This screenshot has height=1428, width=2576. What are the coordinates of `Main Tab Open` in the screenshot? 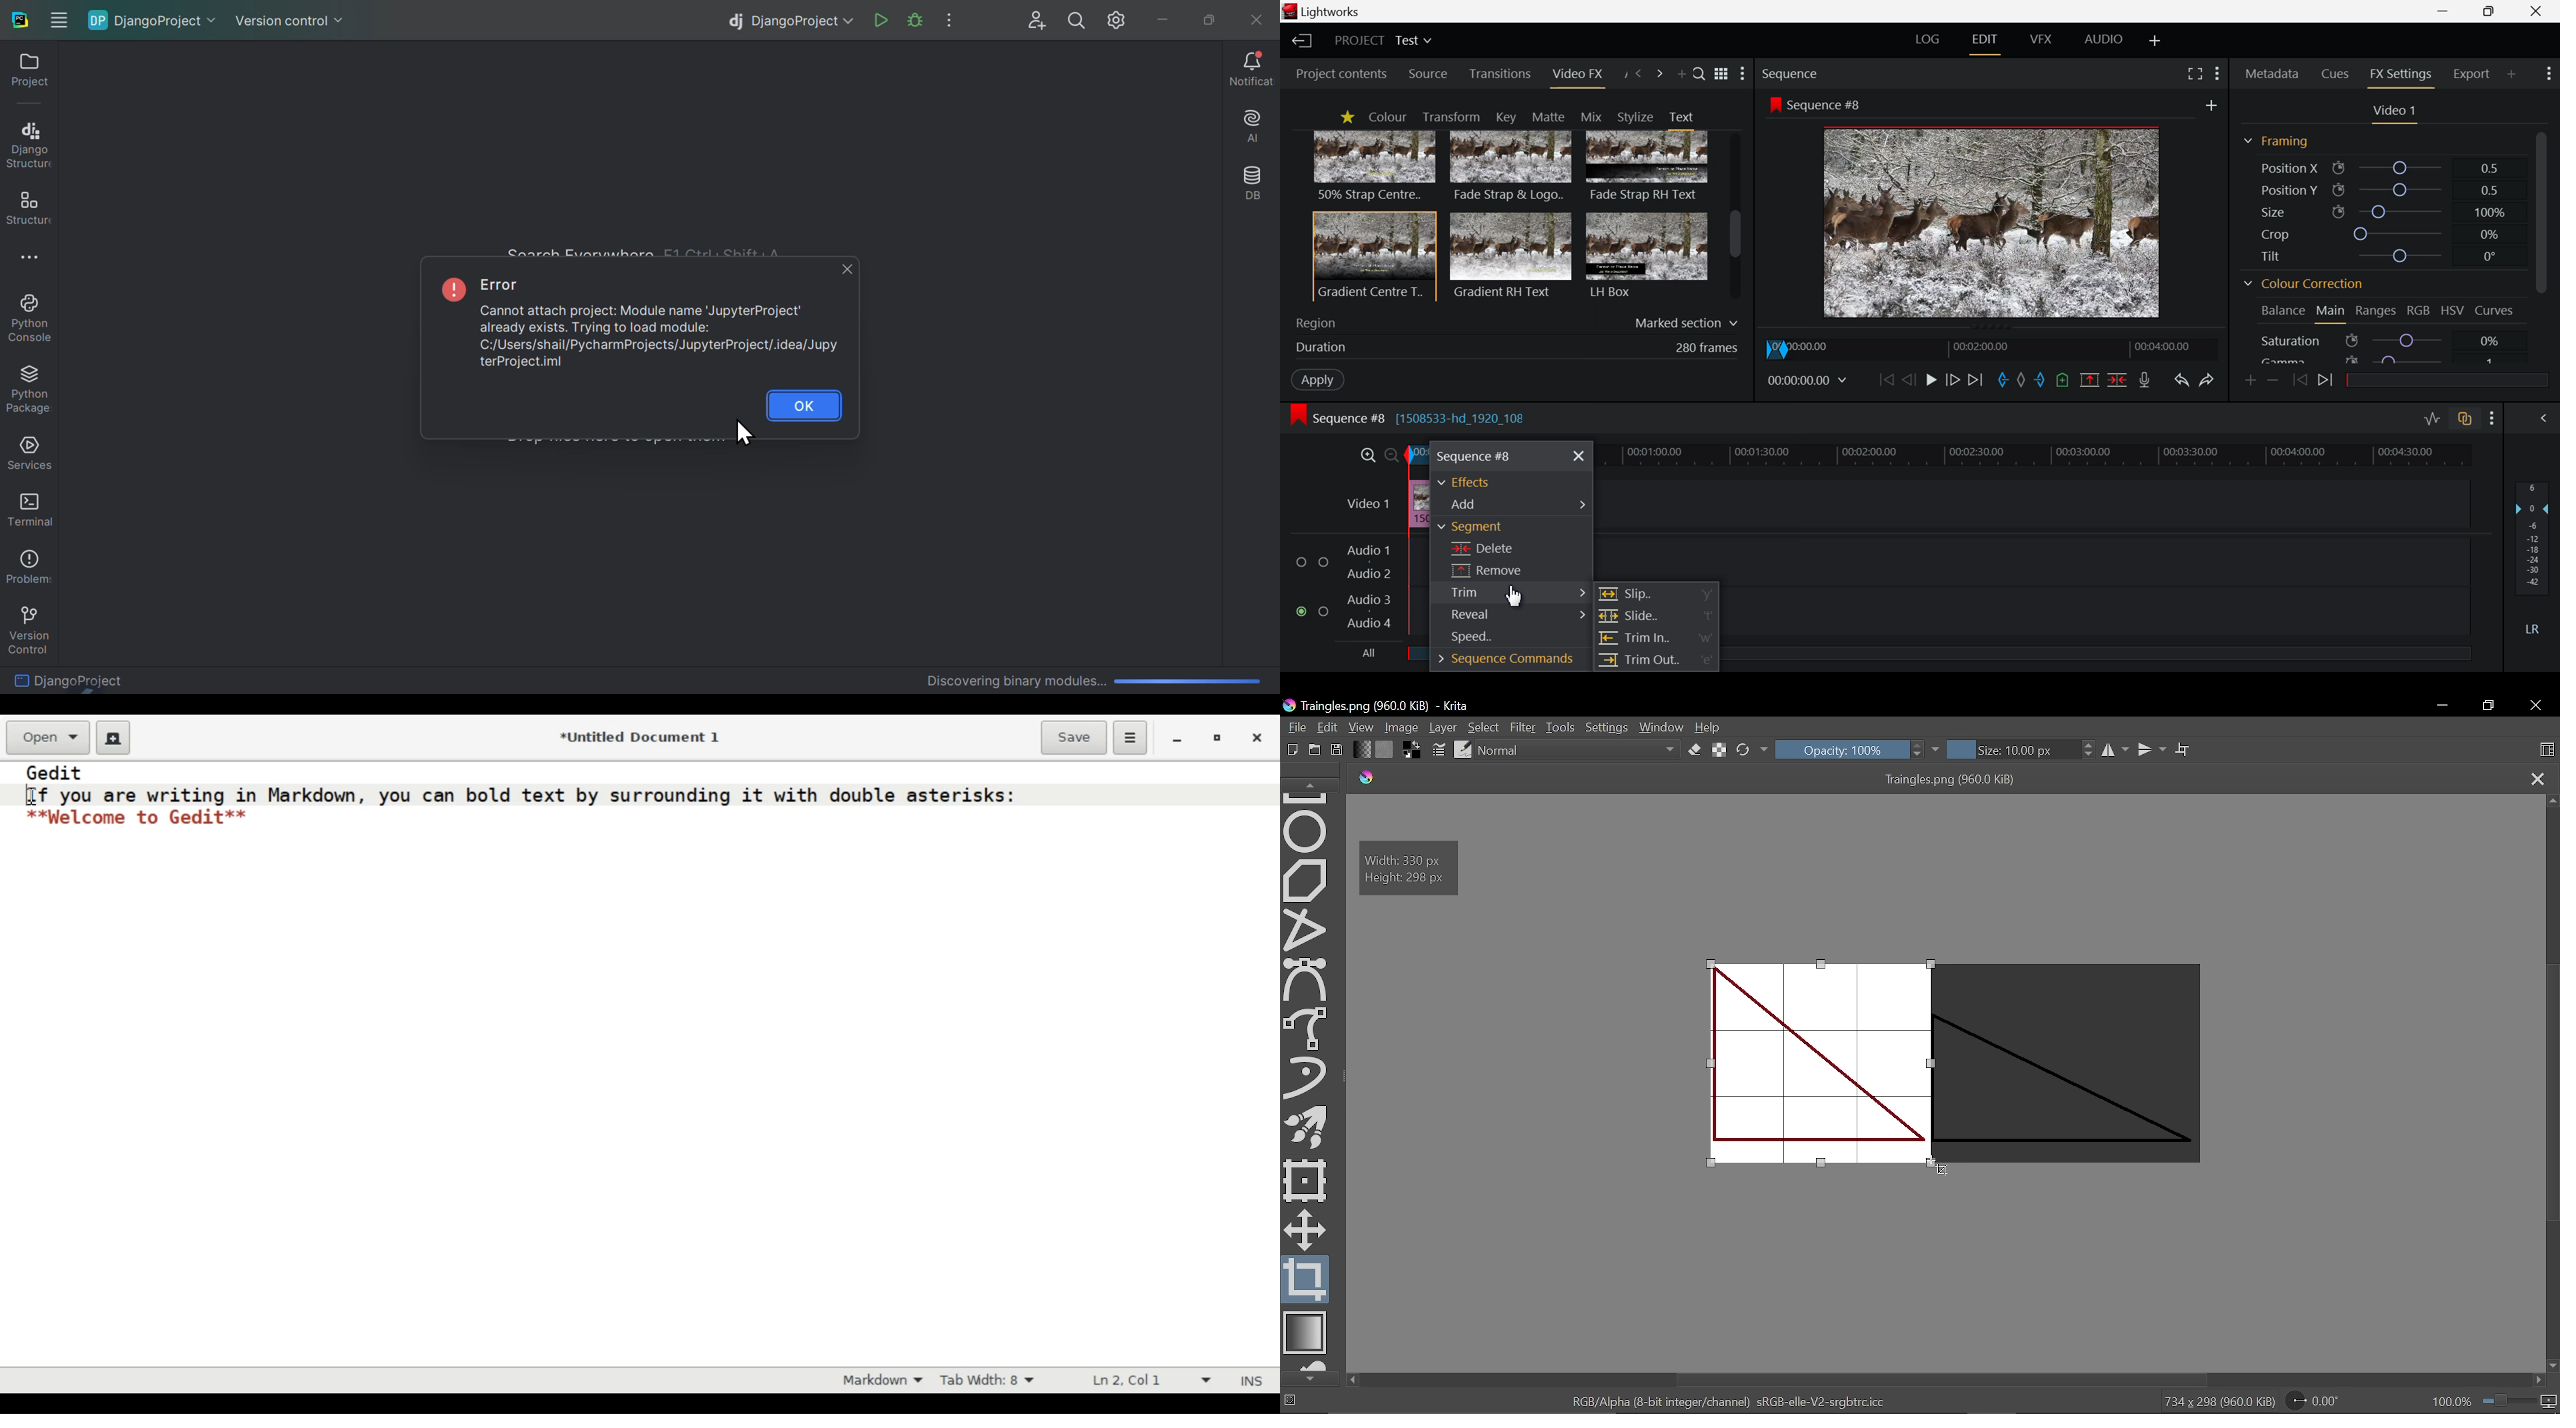 It's located at (2331, 313).